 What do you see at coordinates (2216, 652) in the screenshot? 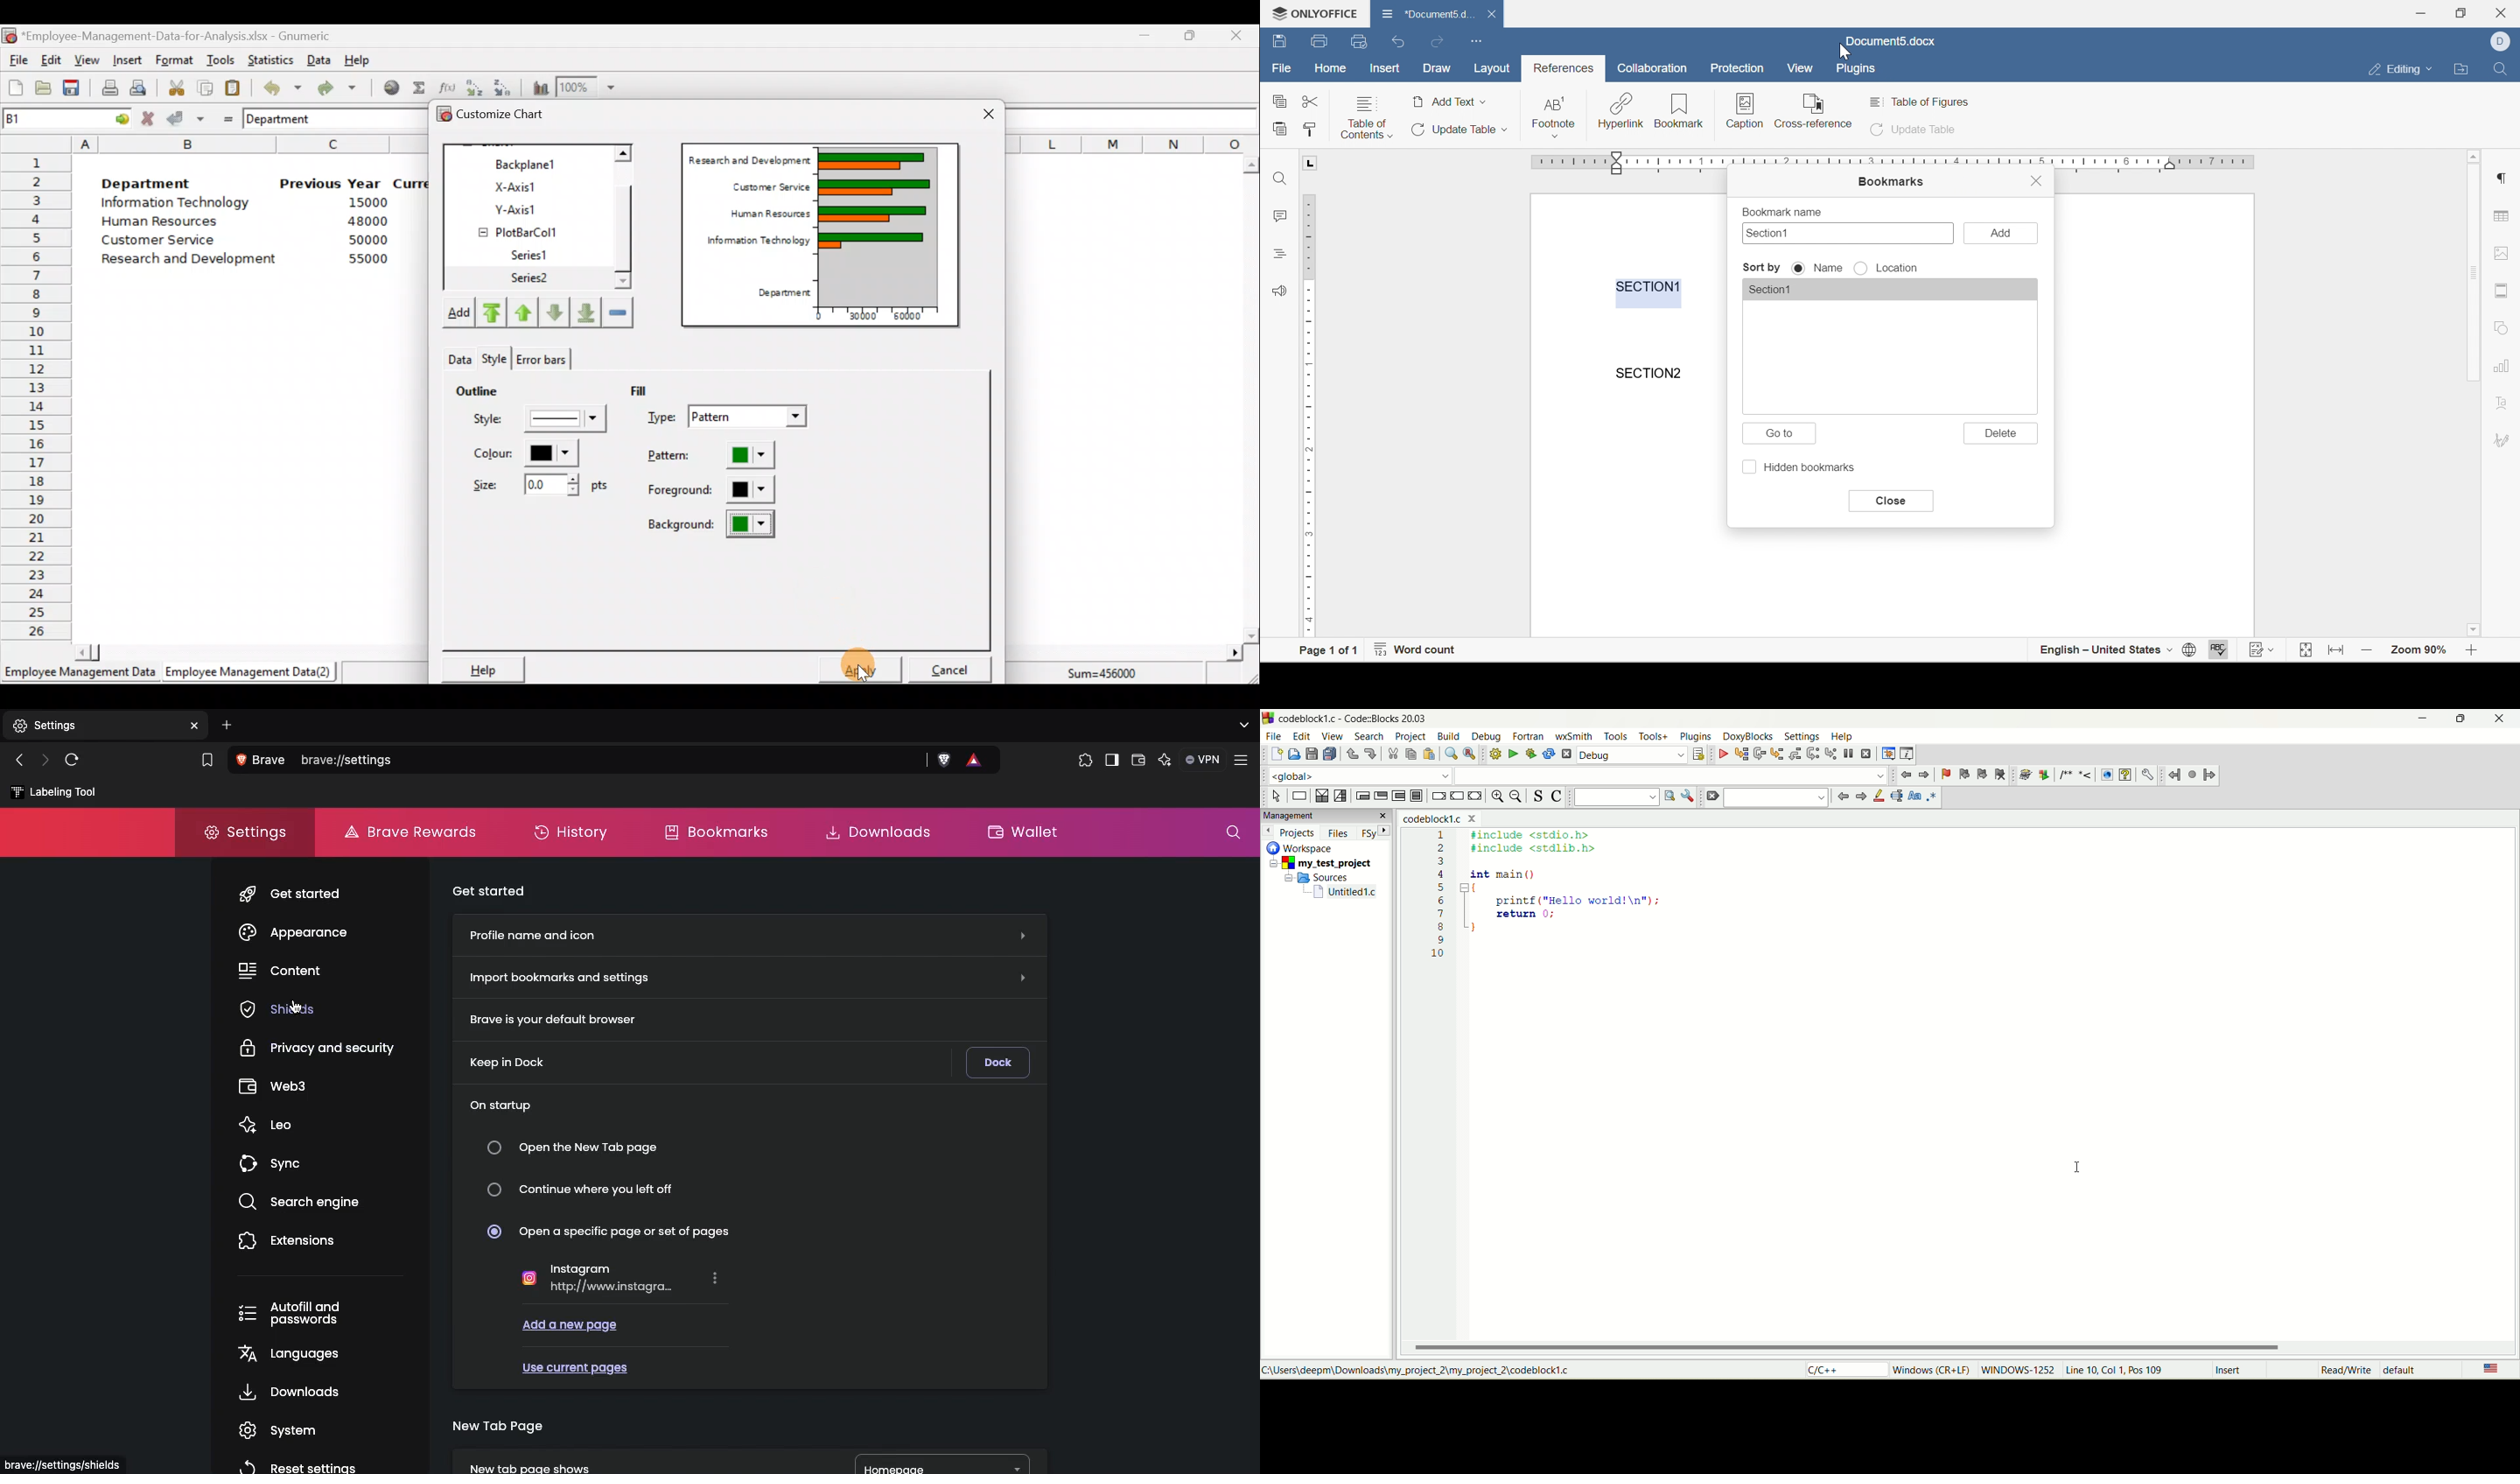
I see `spell checking` at bounding box center [2216, 652].